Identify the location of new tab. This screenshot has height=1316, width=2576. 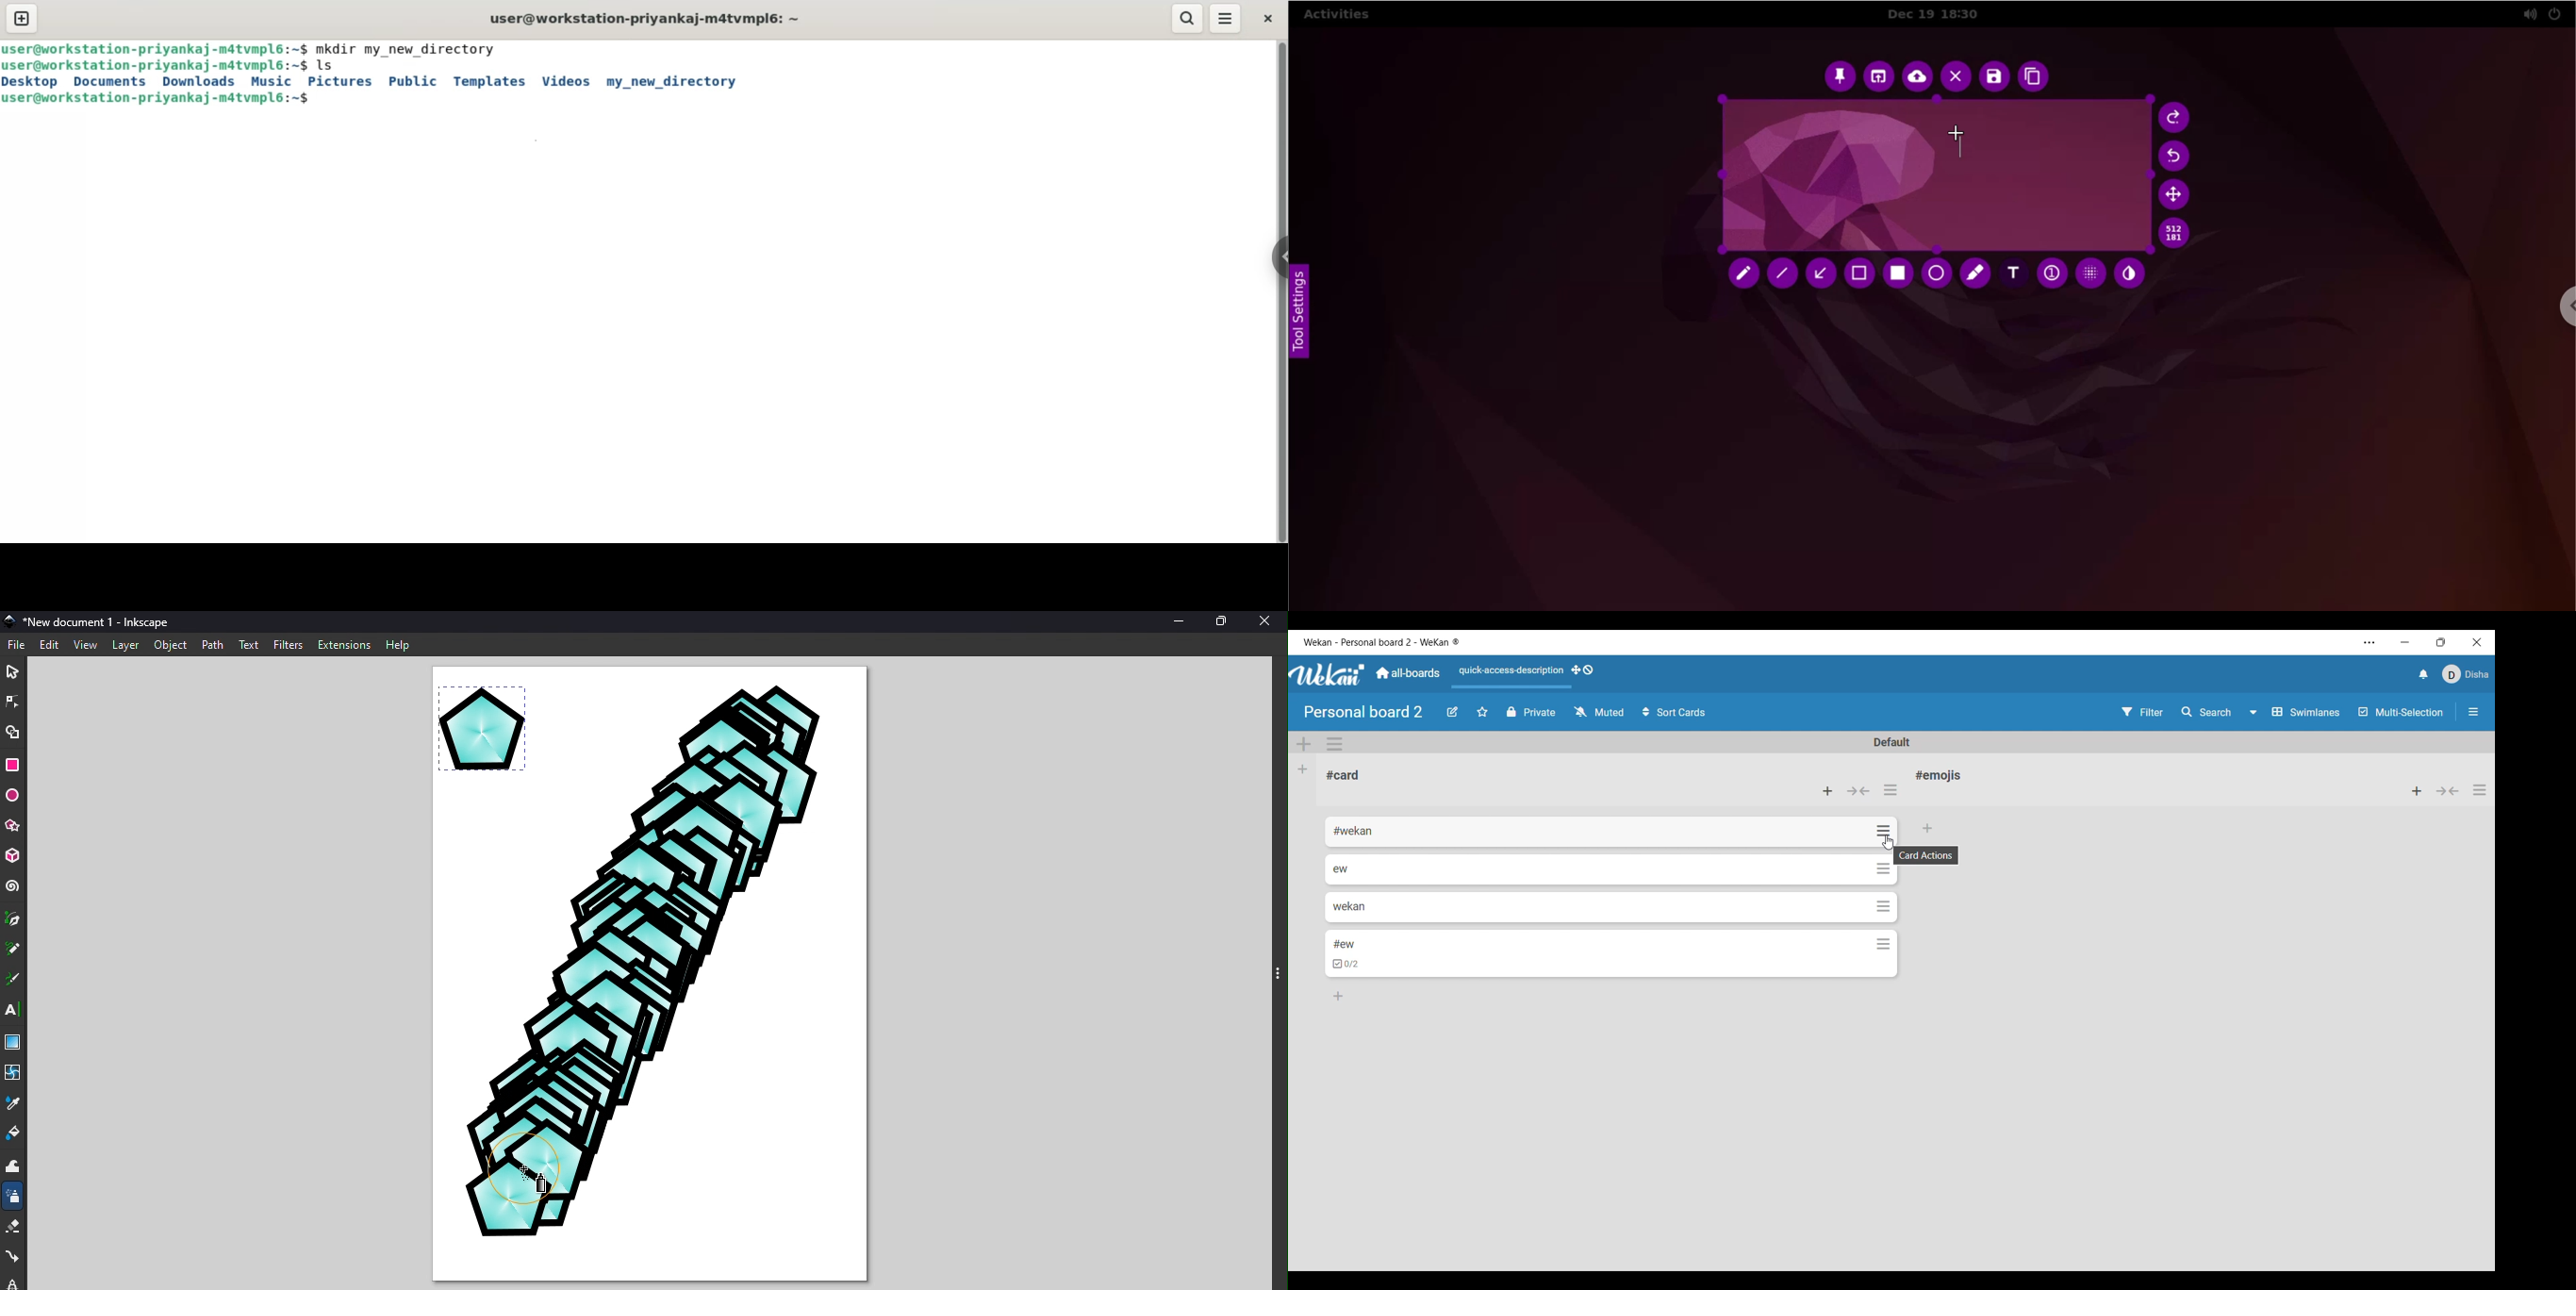
(21, 20).